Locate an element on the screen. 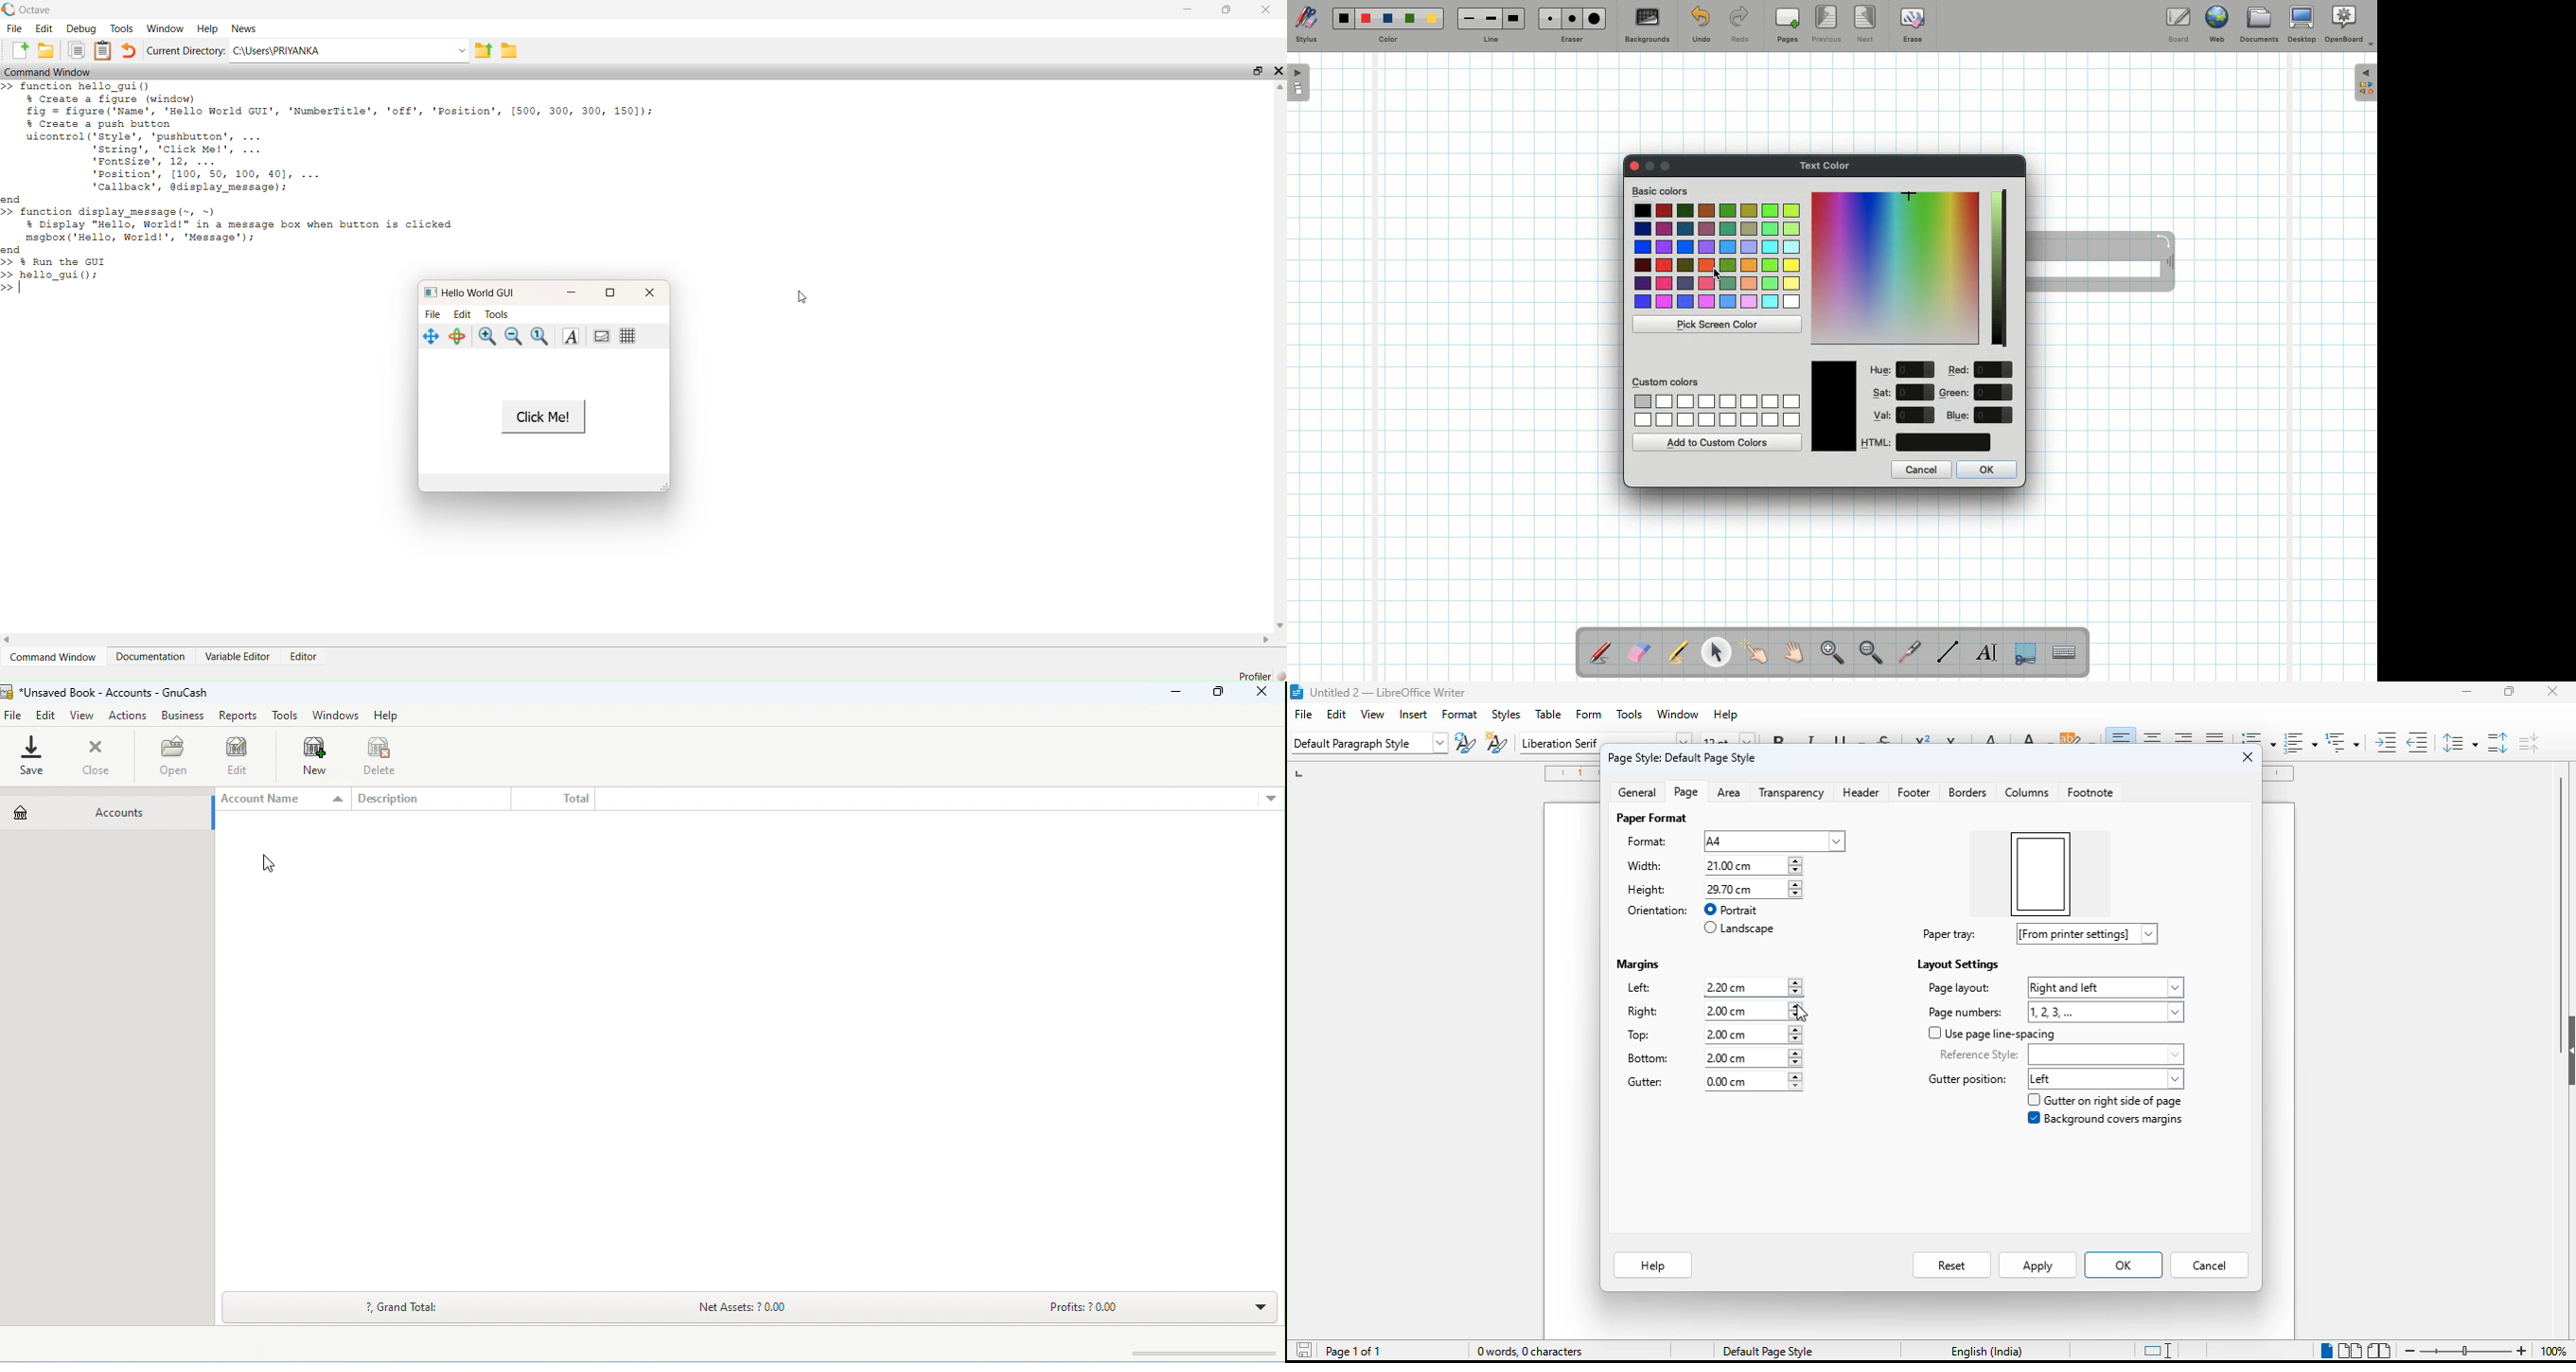 The height and width of the screenshot is (1372, 2576). Large eraser is located at coordinates (1594, 18).